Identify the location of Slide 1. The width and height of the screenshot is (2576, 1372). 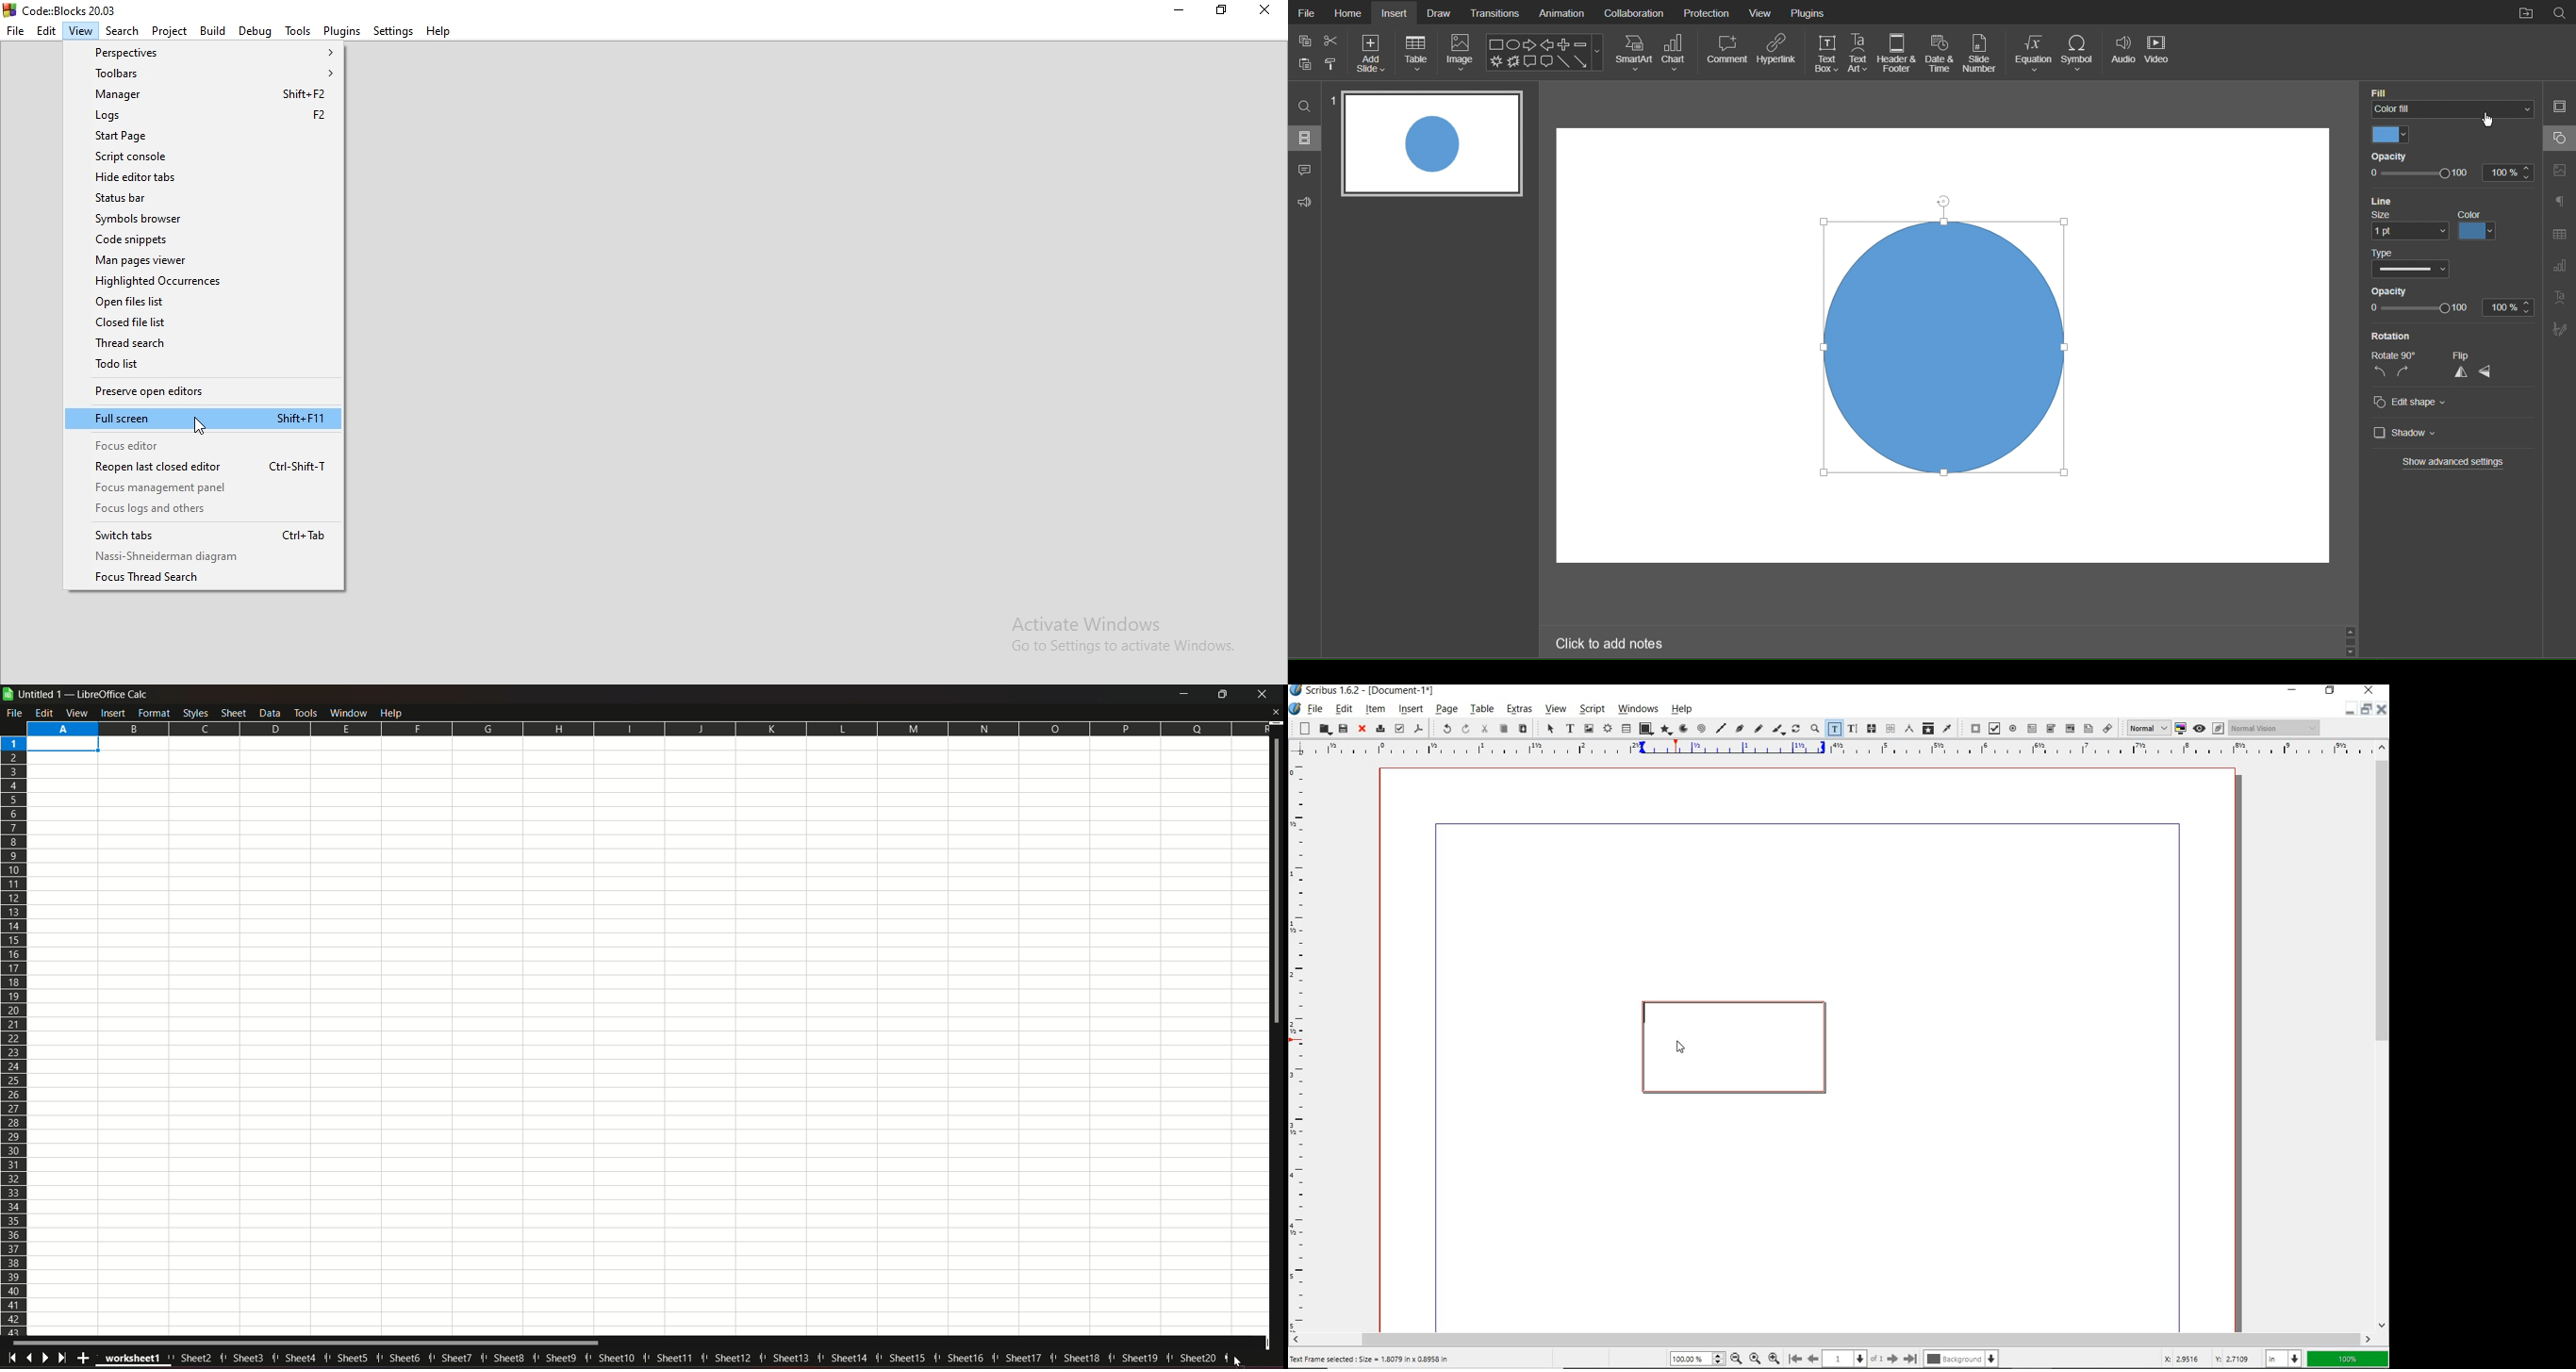
(1432, 144).